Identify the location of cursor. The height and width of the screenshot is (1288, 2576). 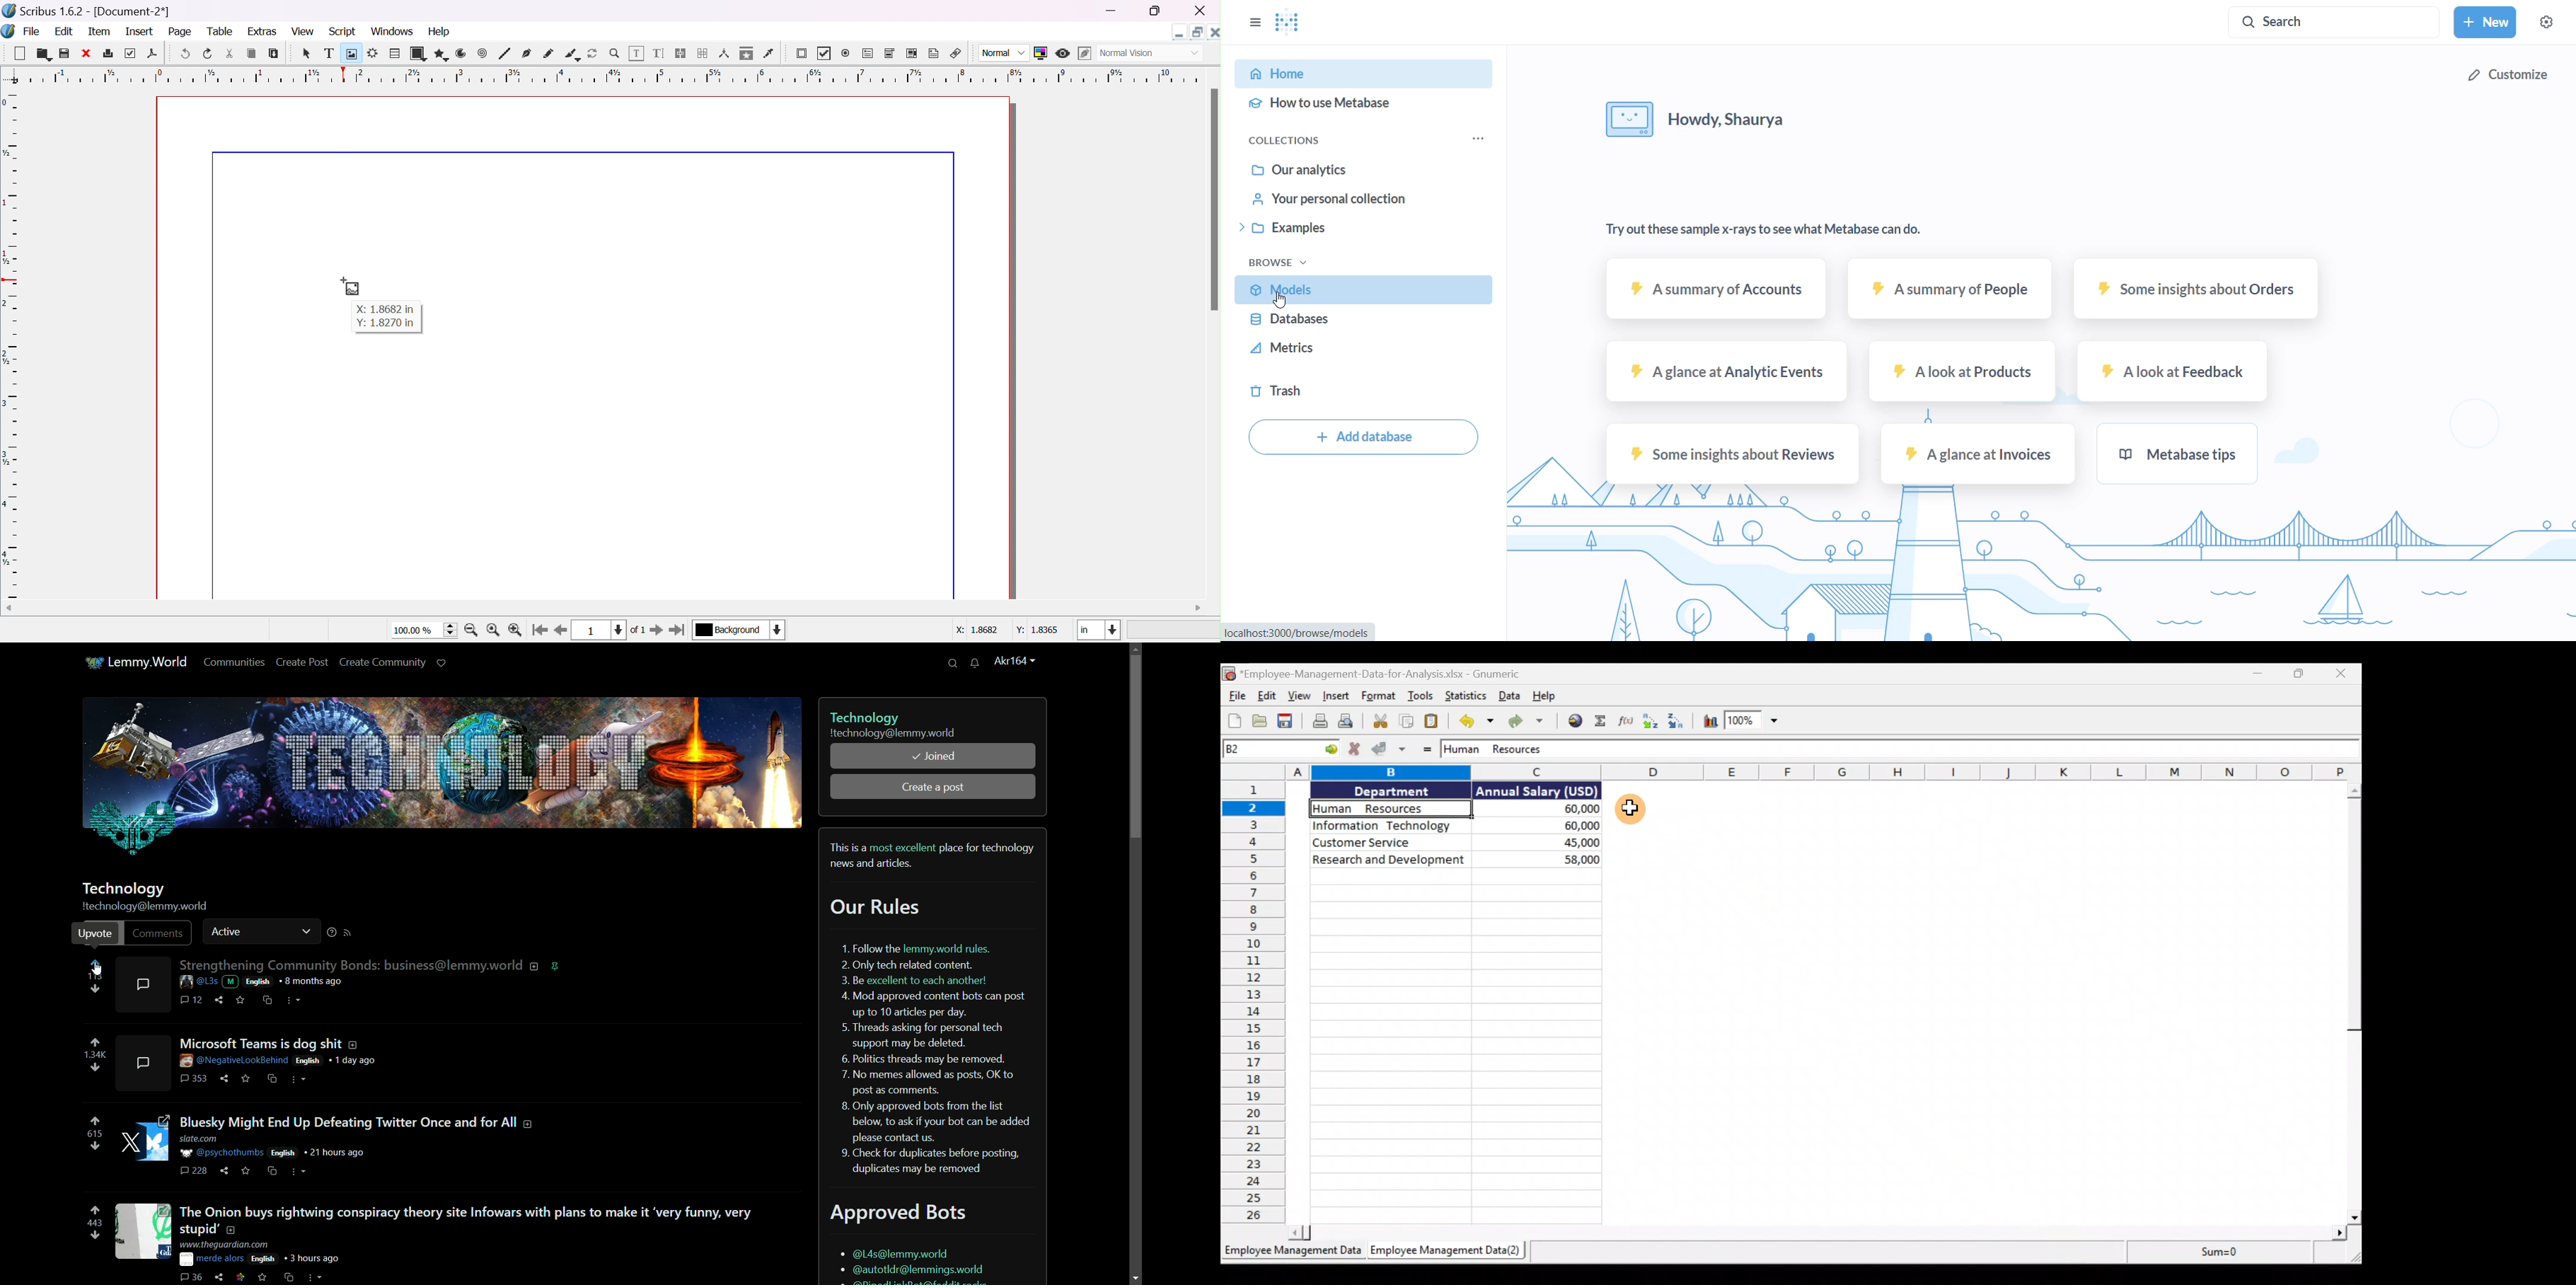
(1285, 301).